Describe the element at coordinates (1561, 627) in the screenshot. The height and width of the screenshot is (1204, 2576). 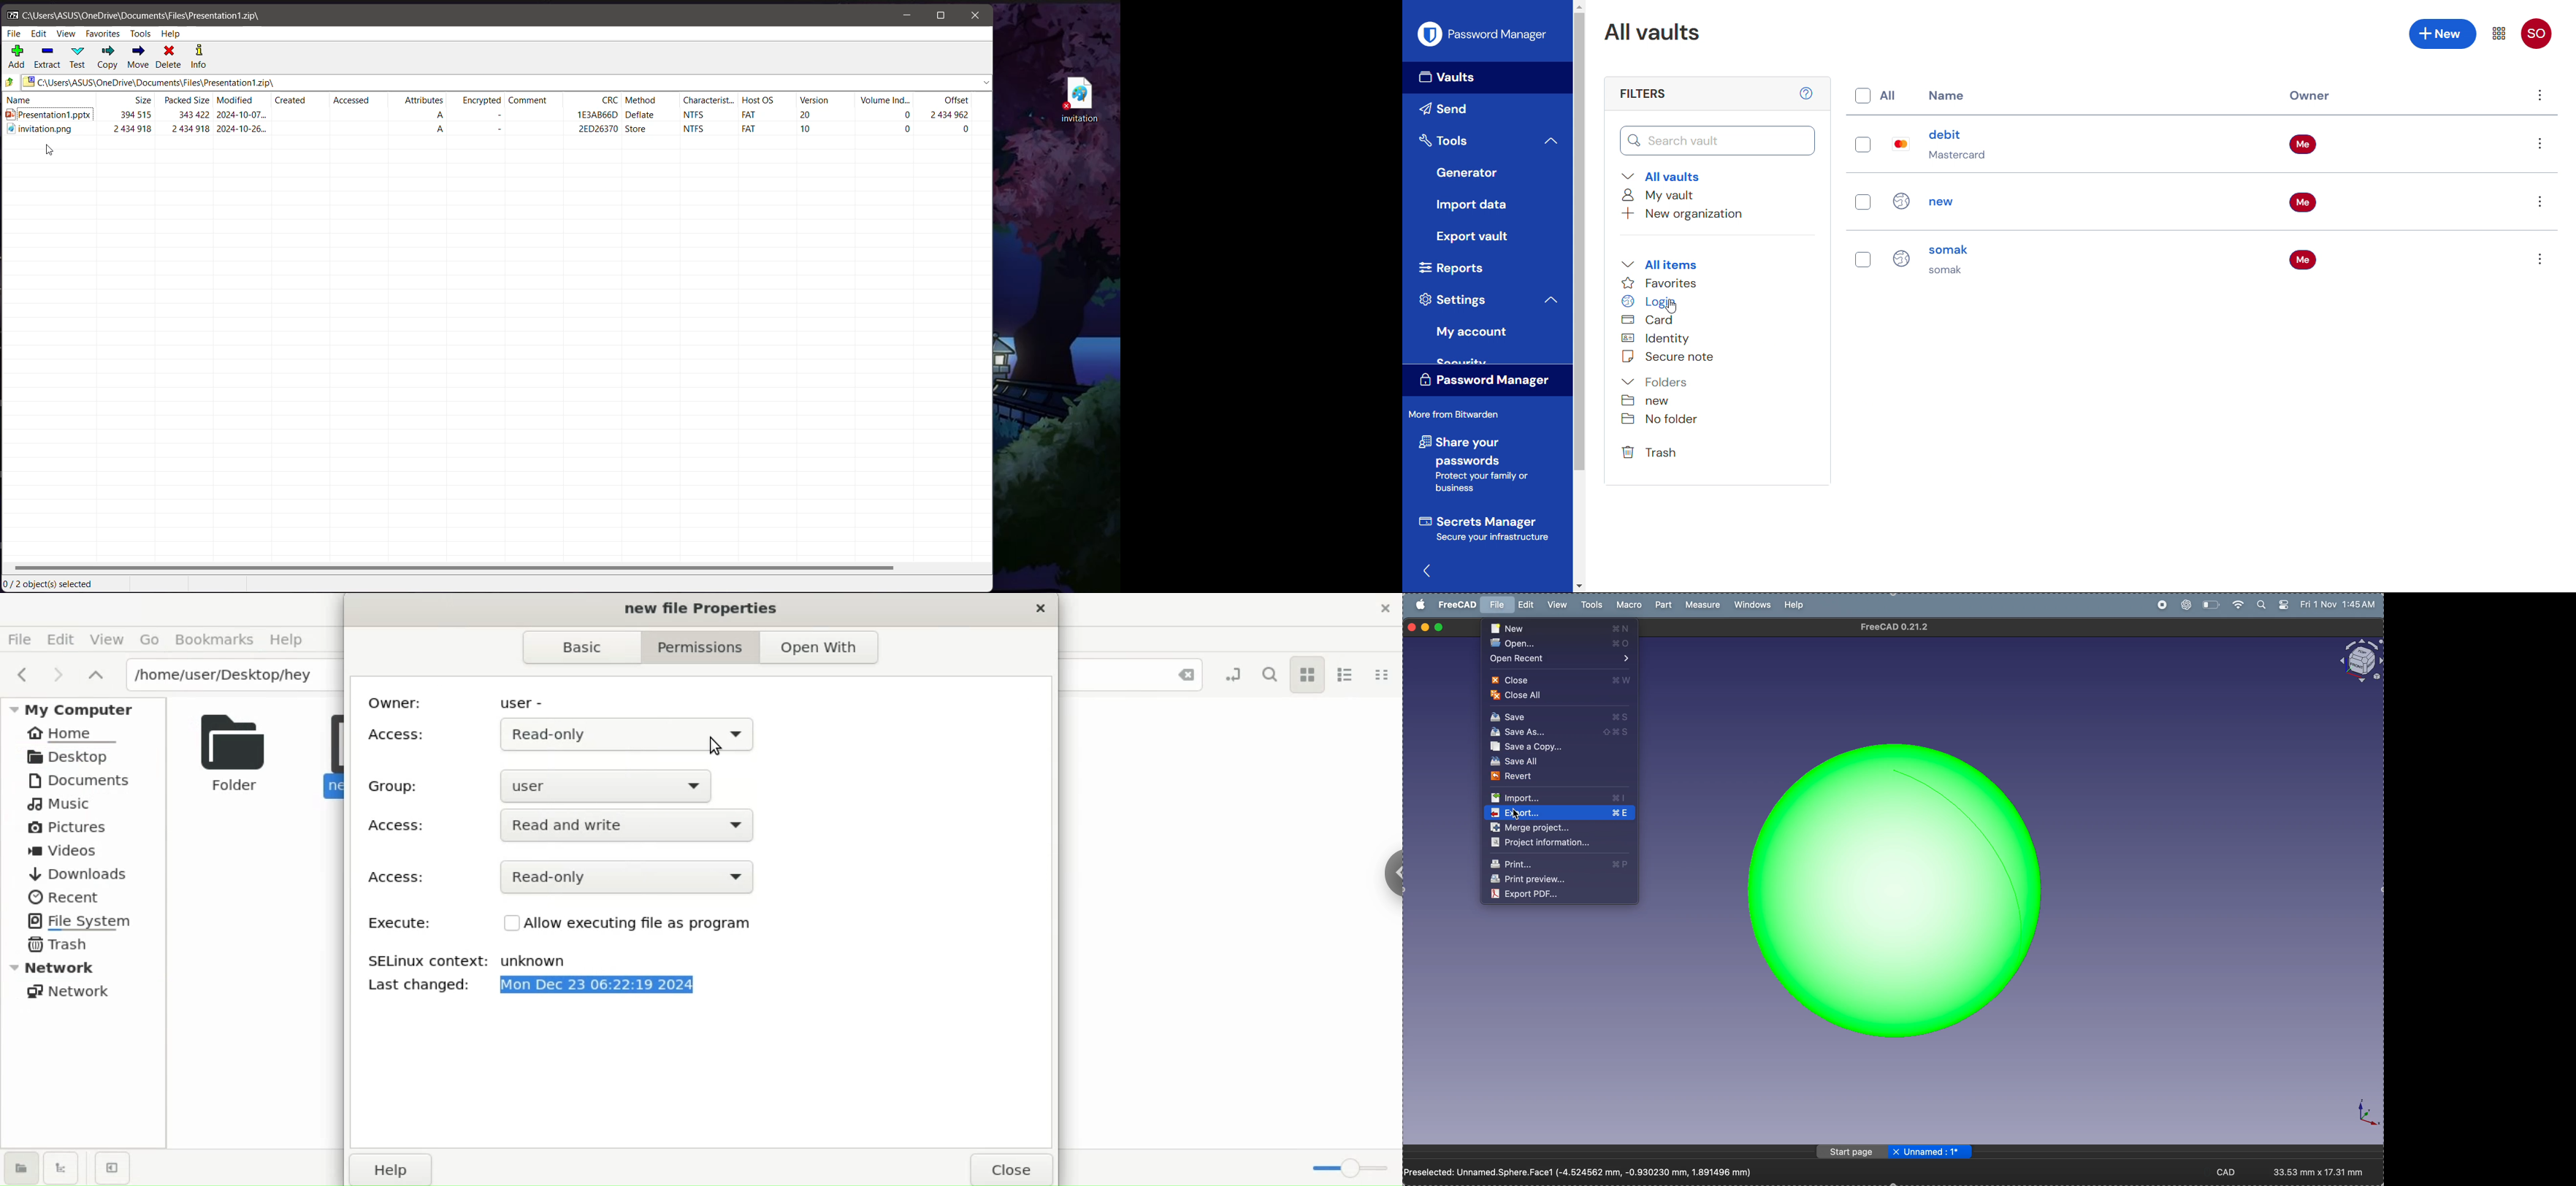
I see `new` at that location.